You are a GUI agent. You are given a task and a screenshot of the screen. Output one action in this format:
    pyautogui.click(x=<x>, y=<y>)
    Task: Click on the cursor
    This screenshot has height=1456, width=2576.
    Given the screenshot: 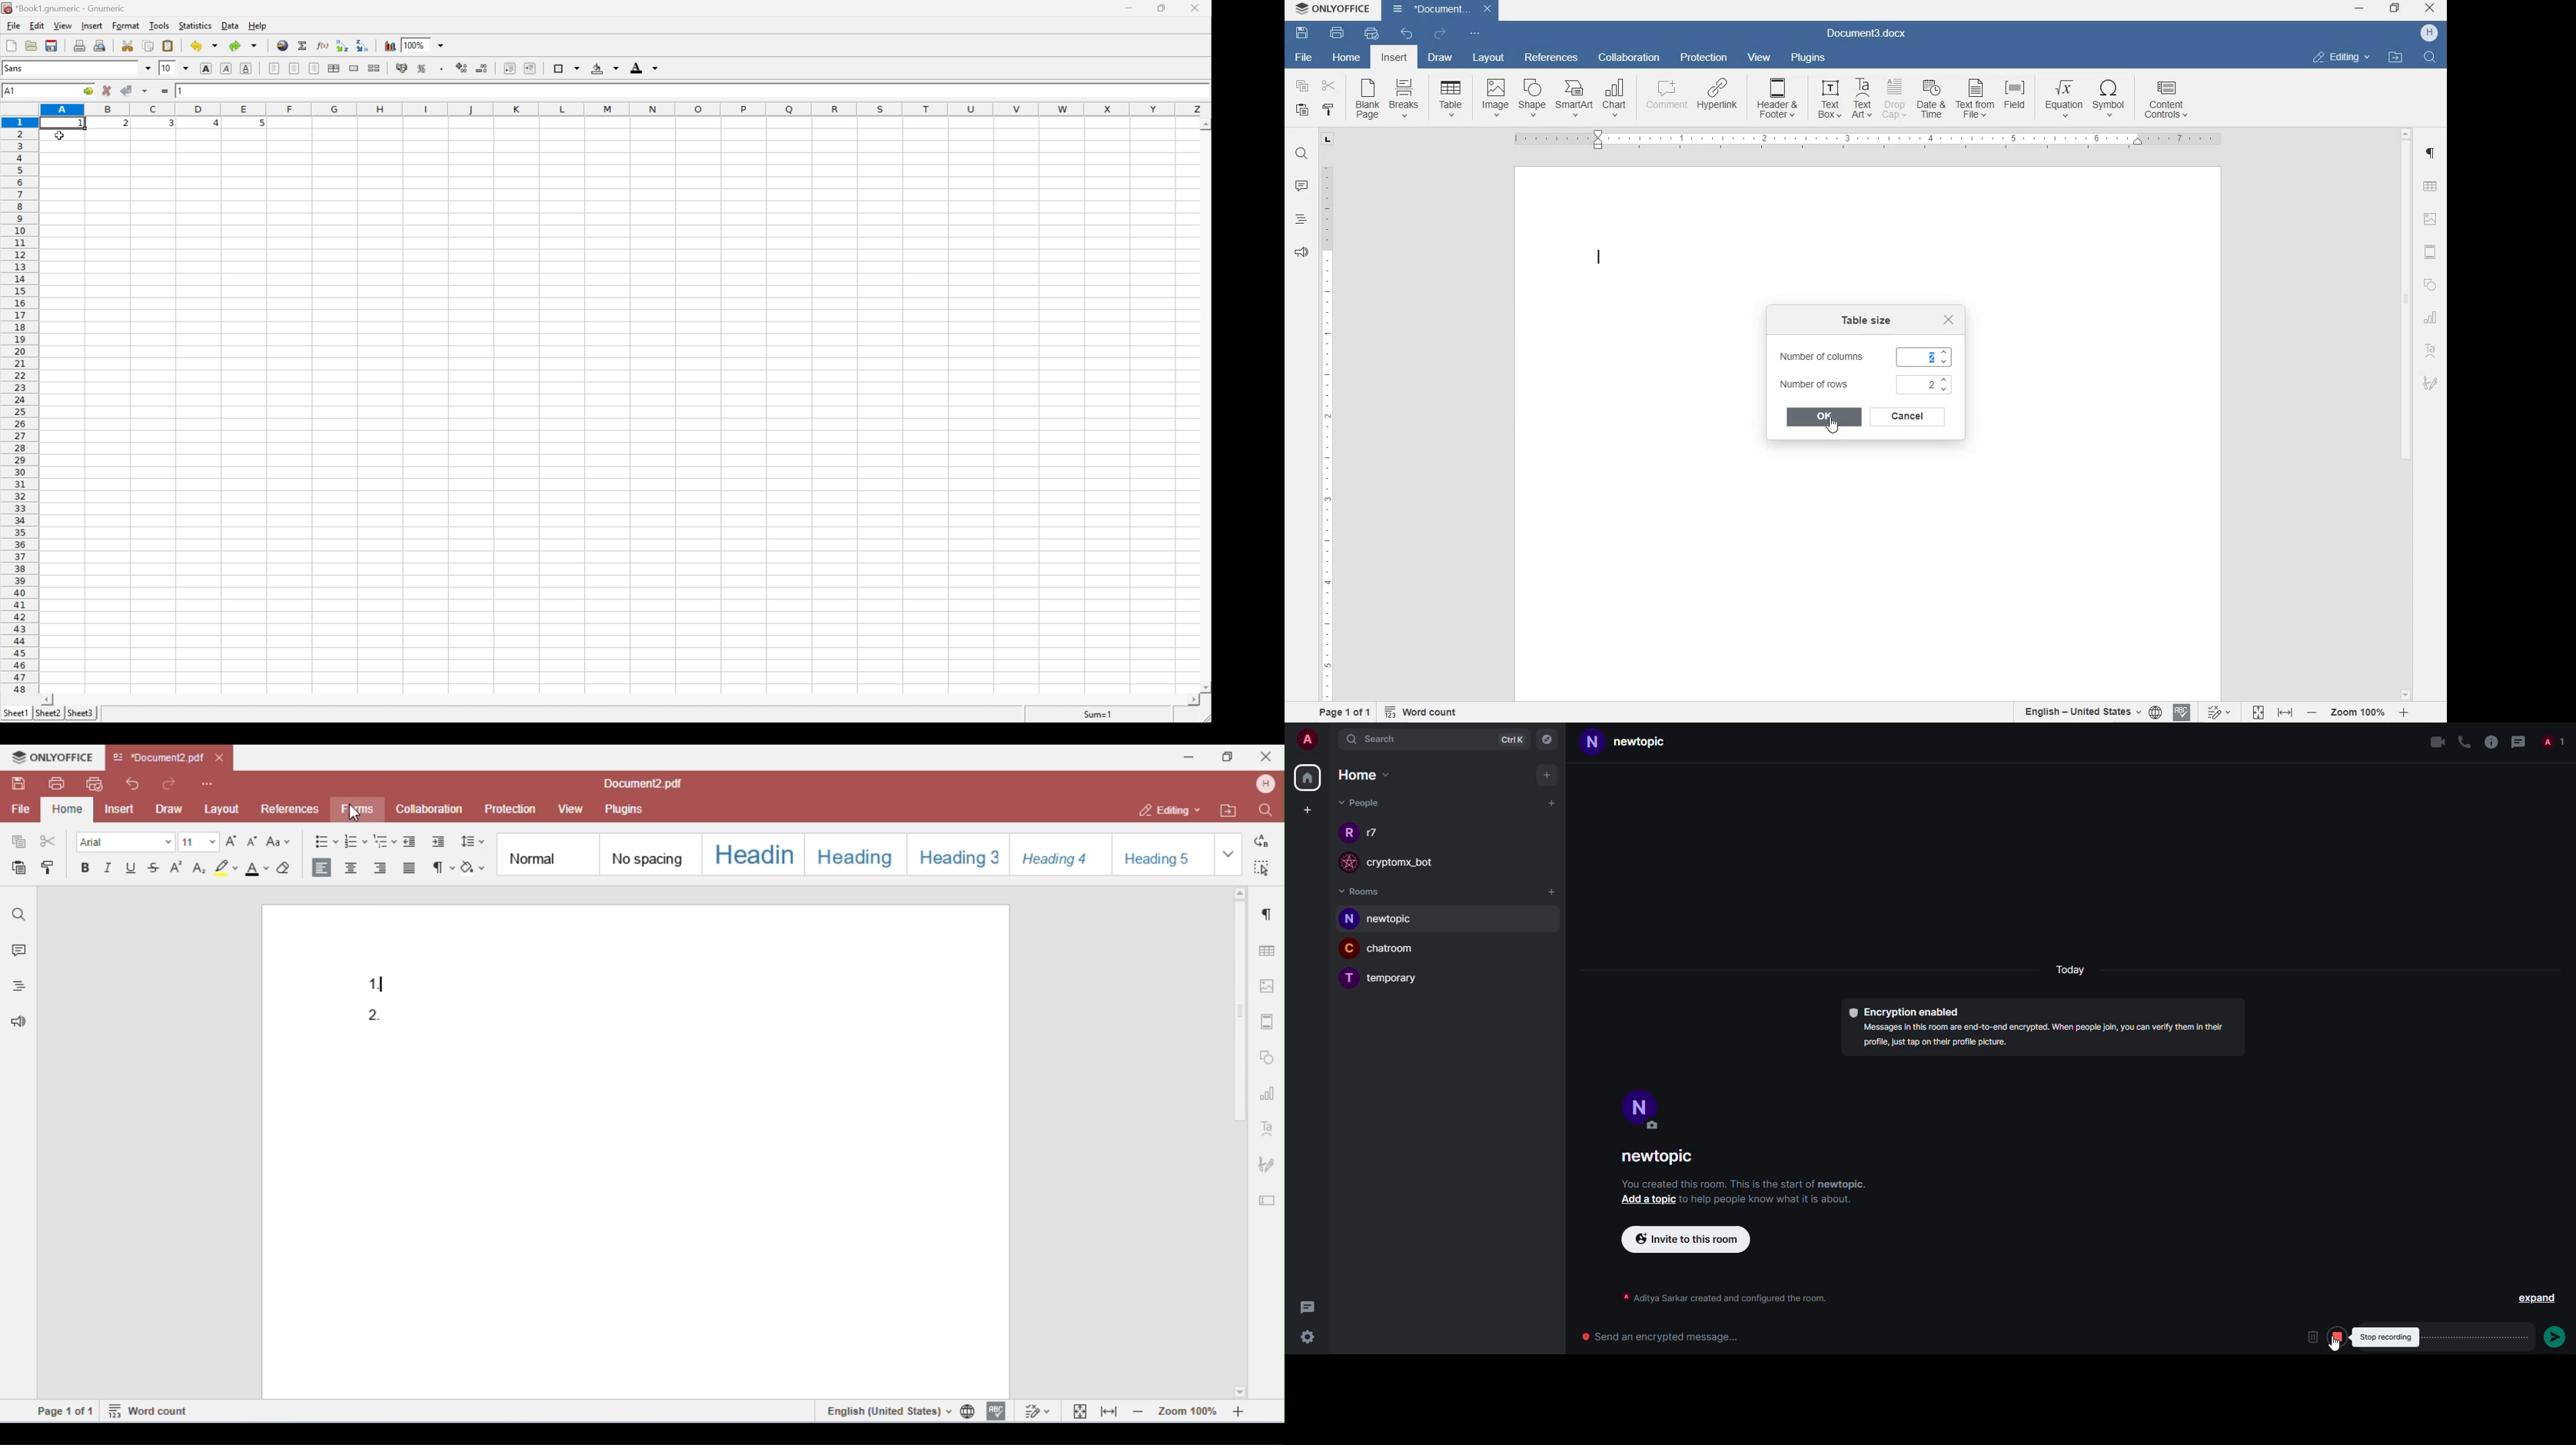 What is the action you would take?
    pyautogui.click(x=58, y=136)
    